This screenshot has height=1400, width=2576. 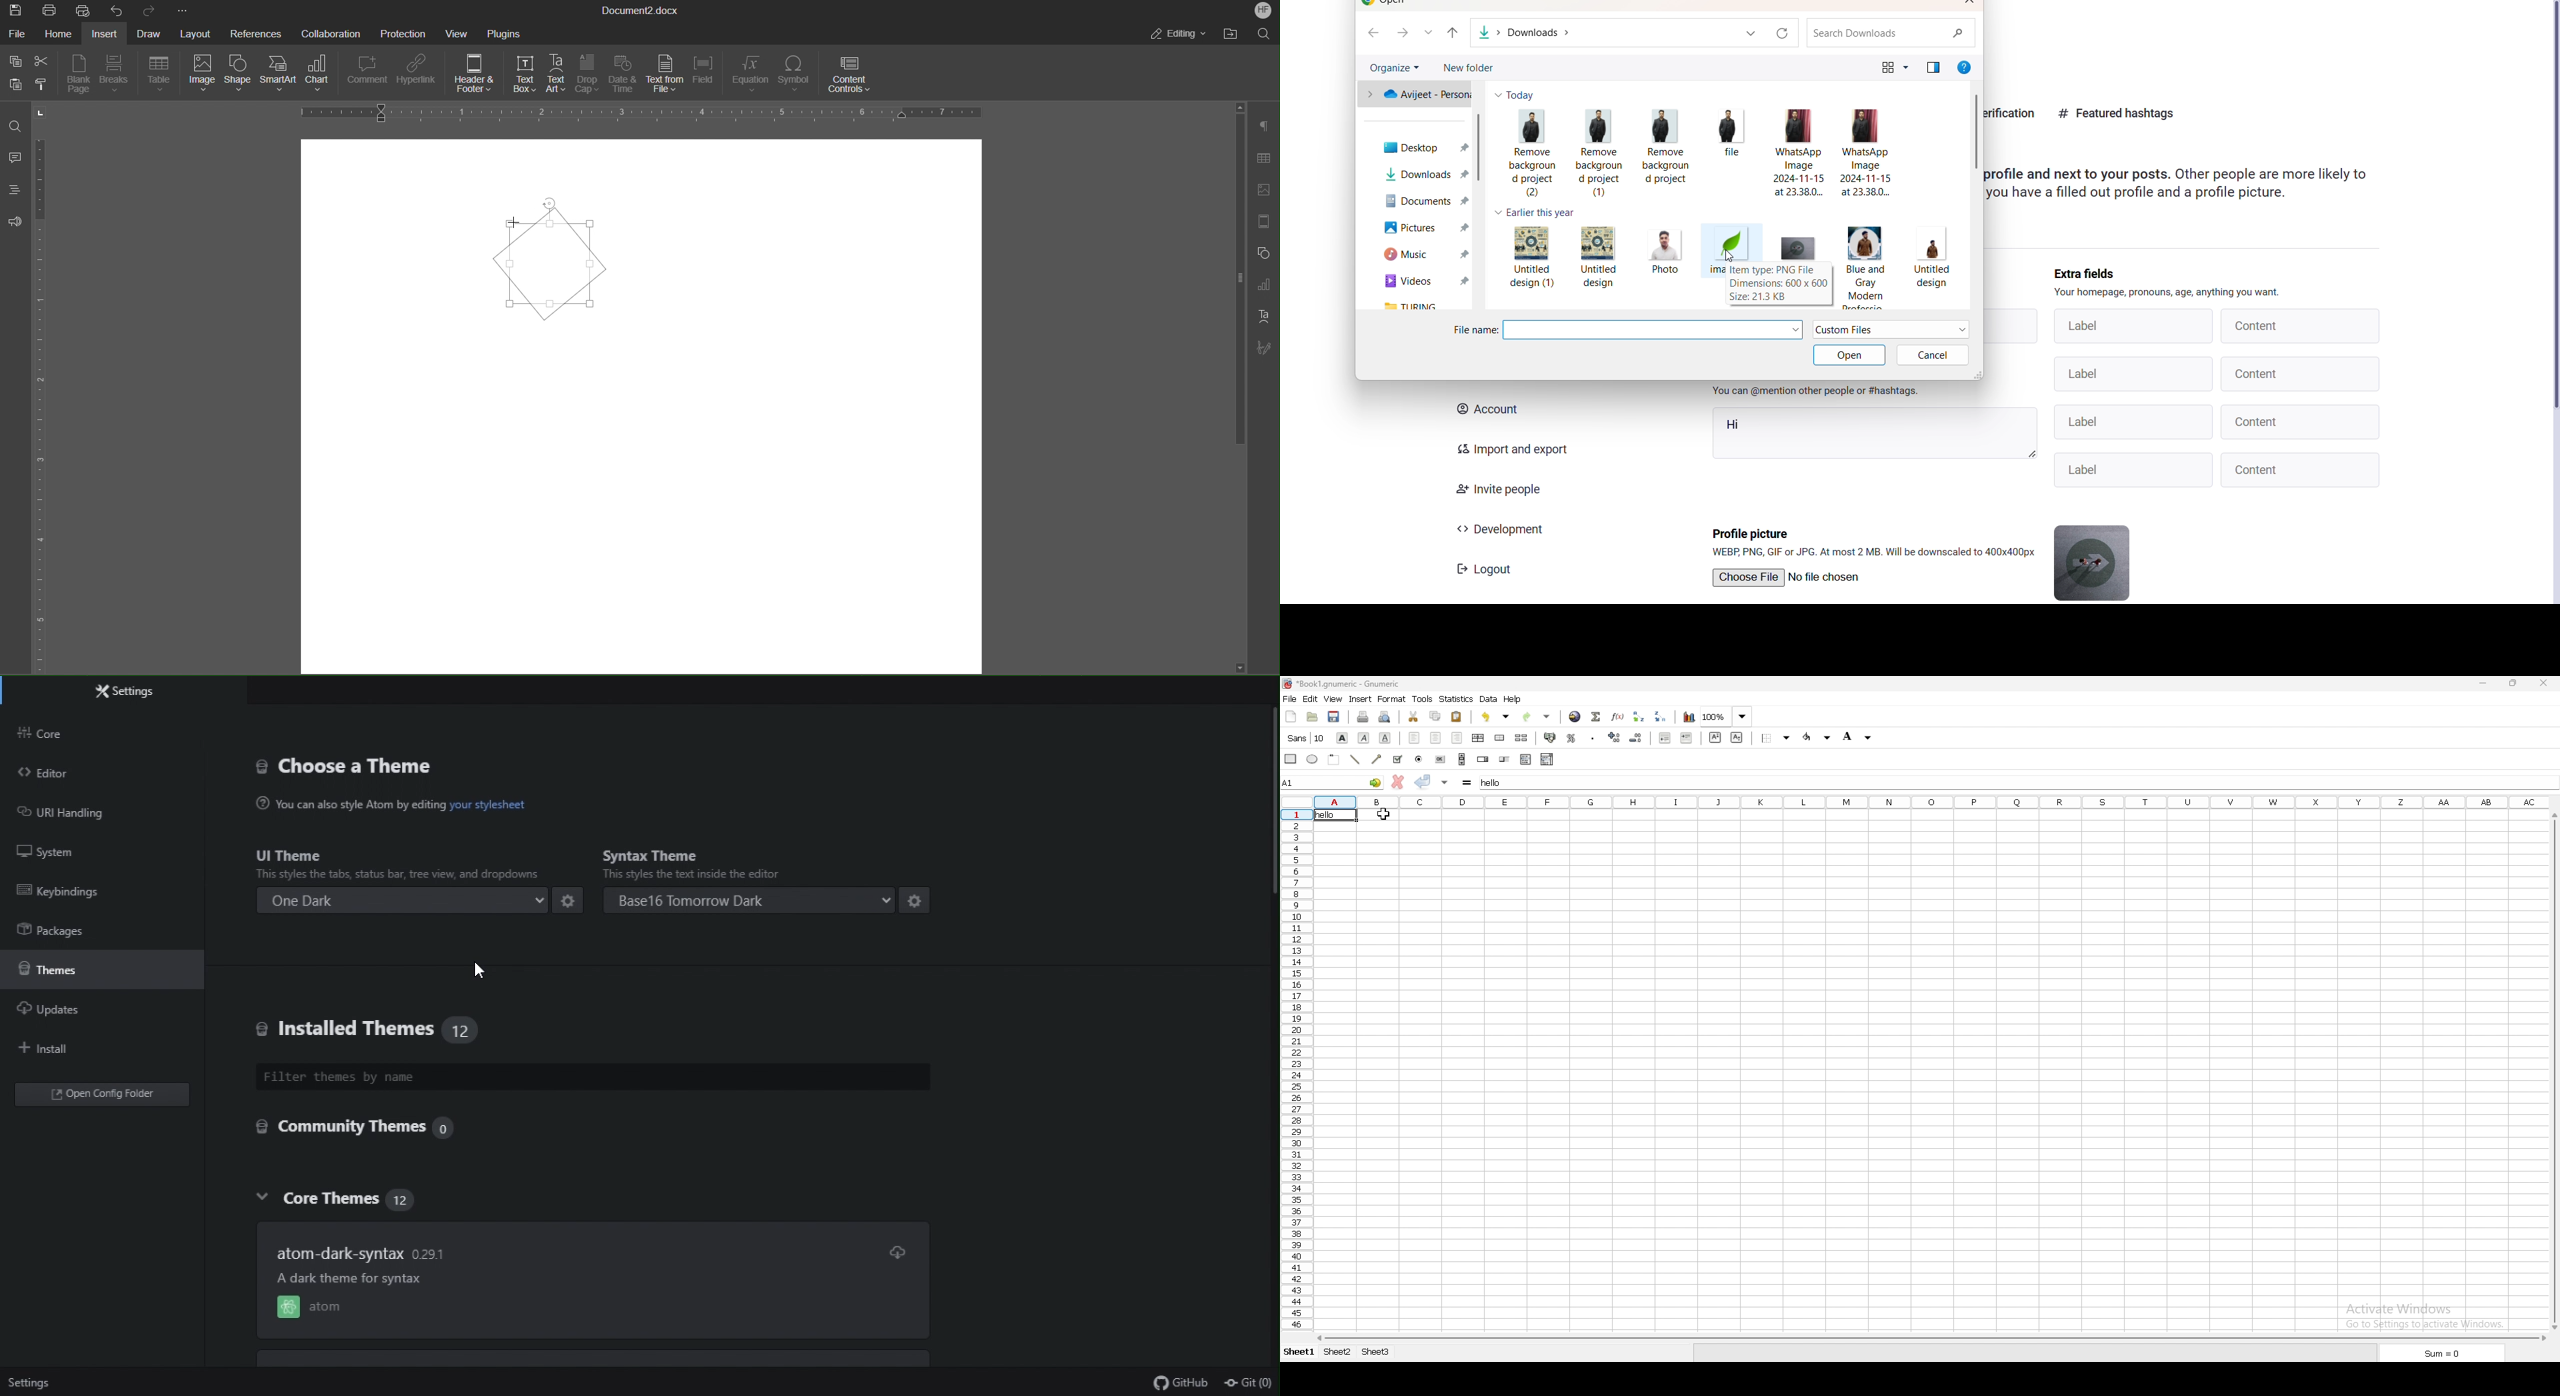 I want to click on WhatsApp Image2024-11-15 at 23.38.0..., so click(x=1869, y=153).